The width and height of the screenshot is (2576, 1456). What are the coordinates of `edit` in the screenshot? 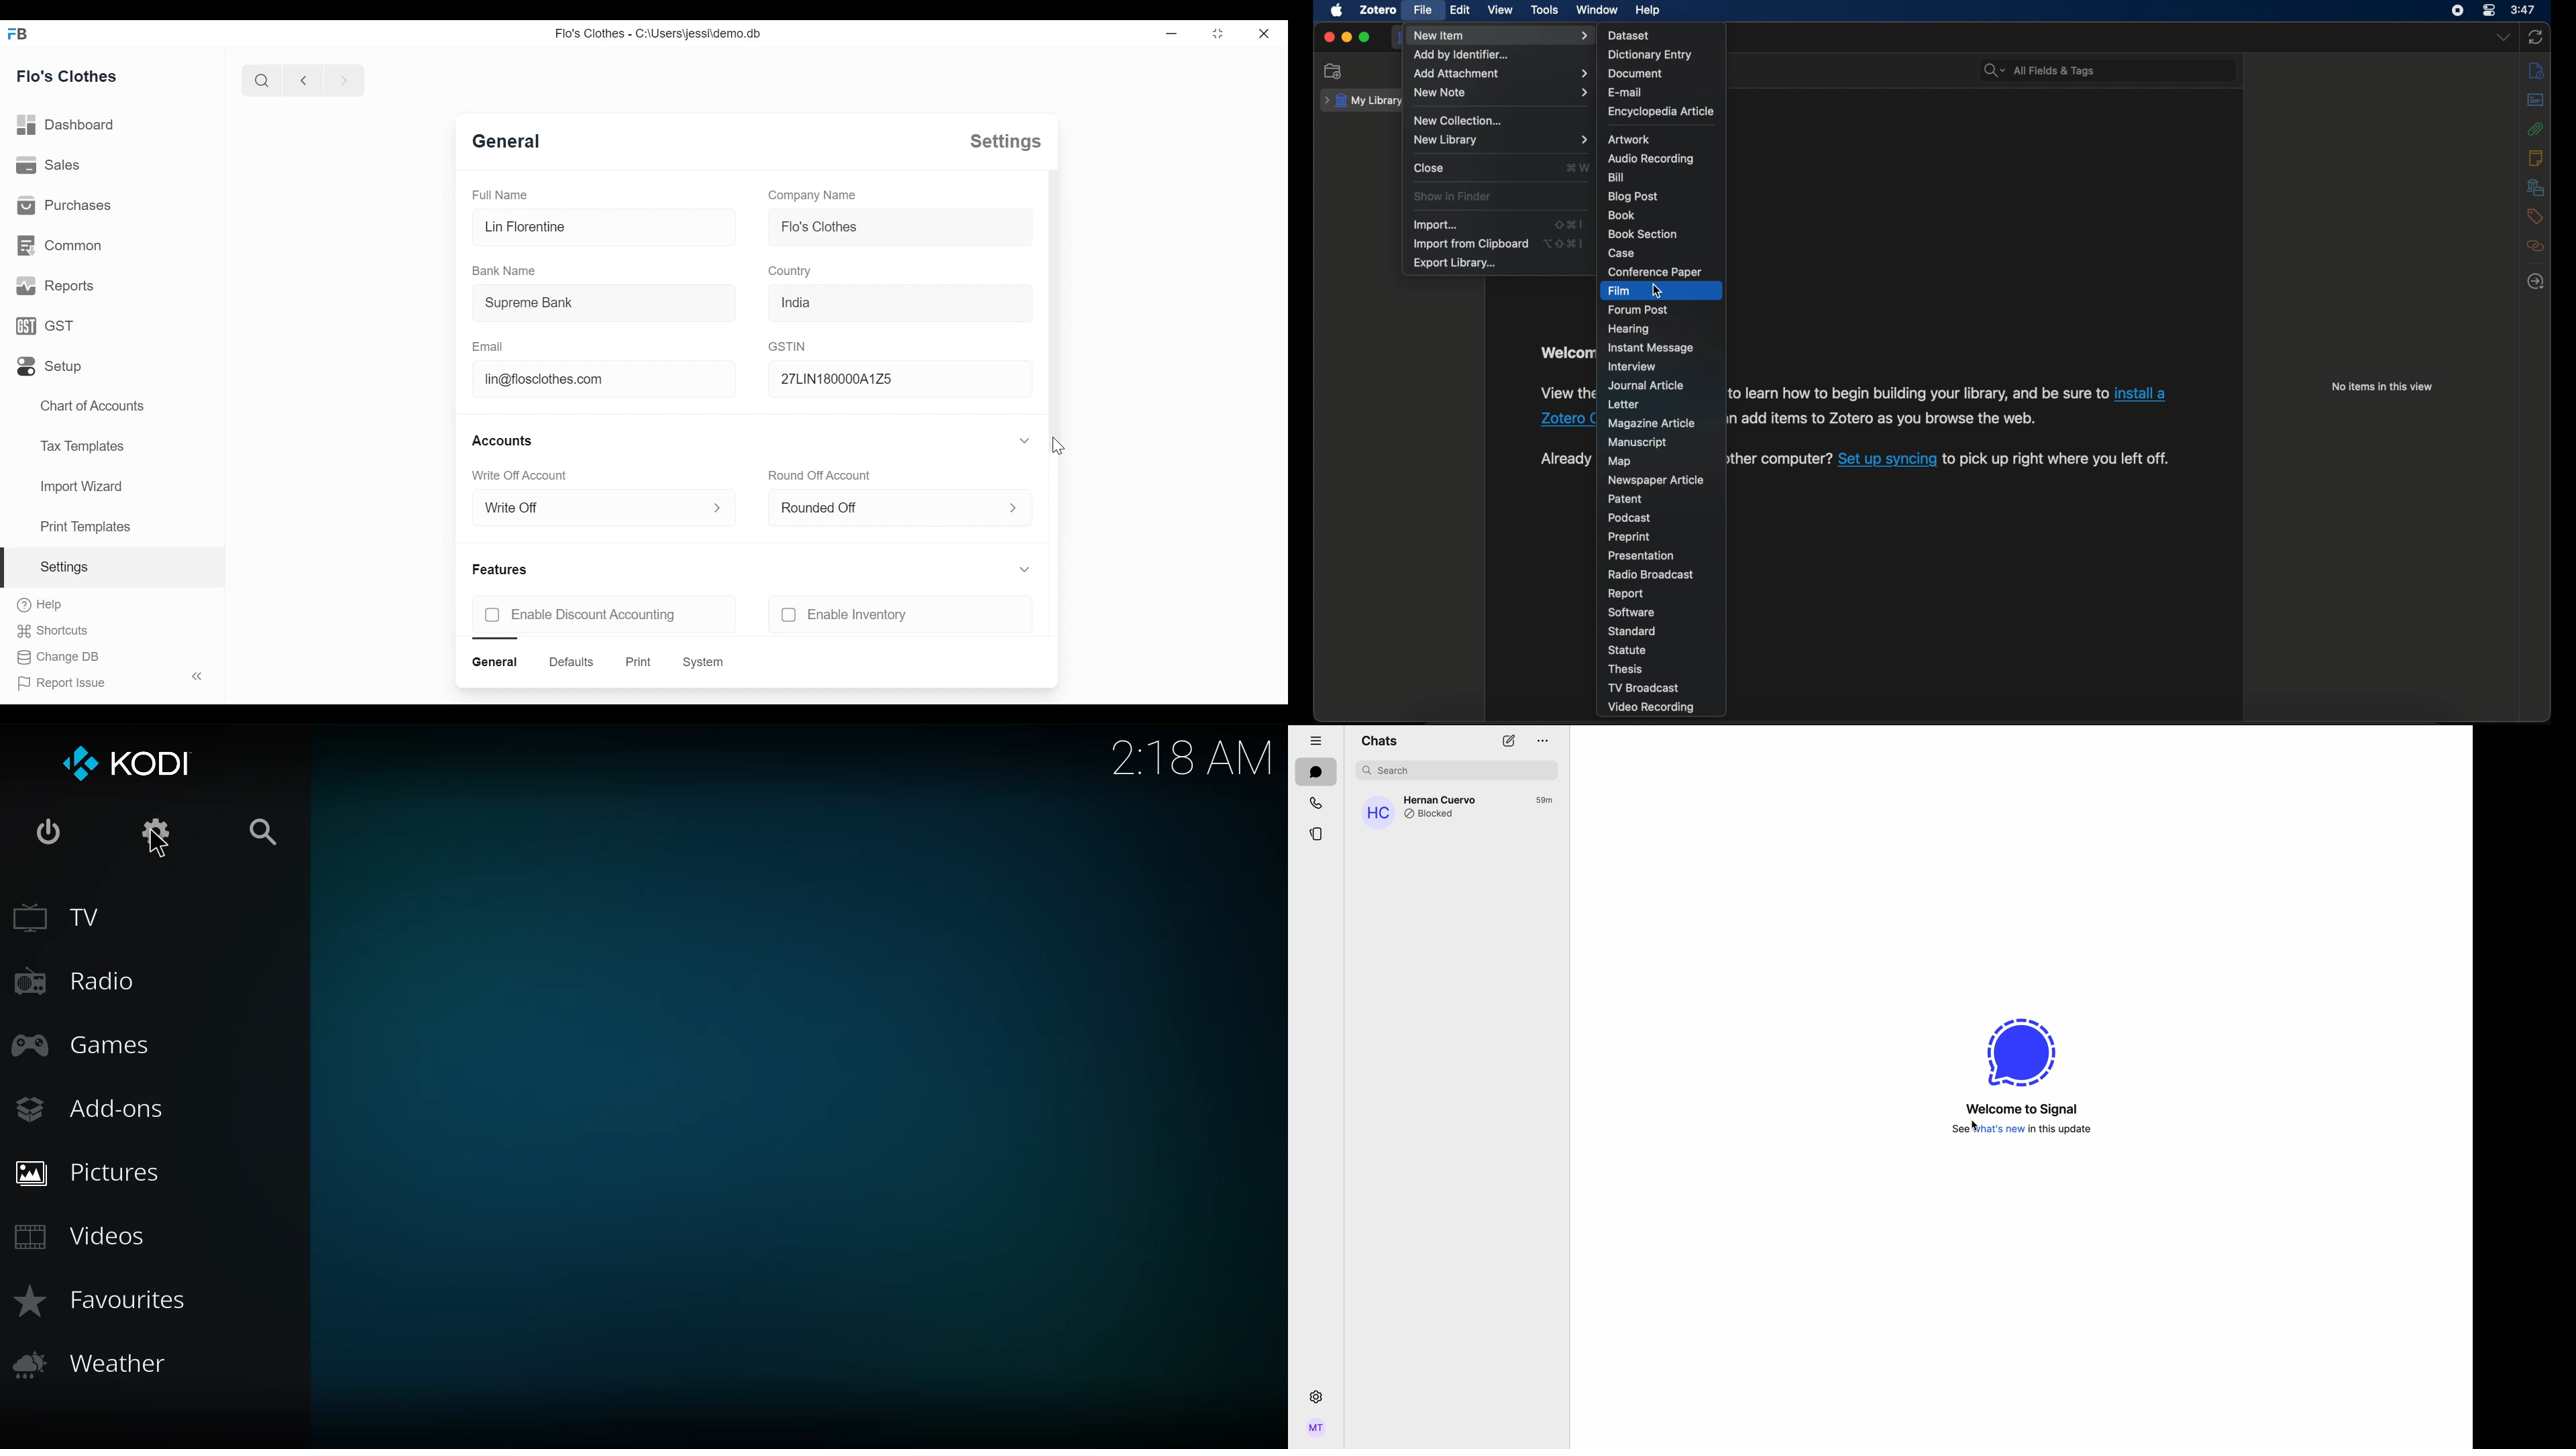 It's located at (1462, 10).